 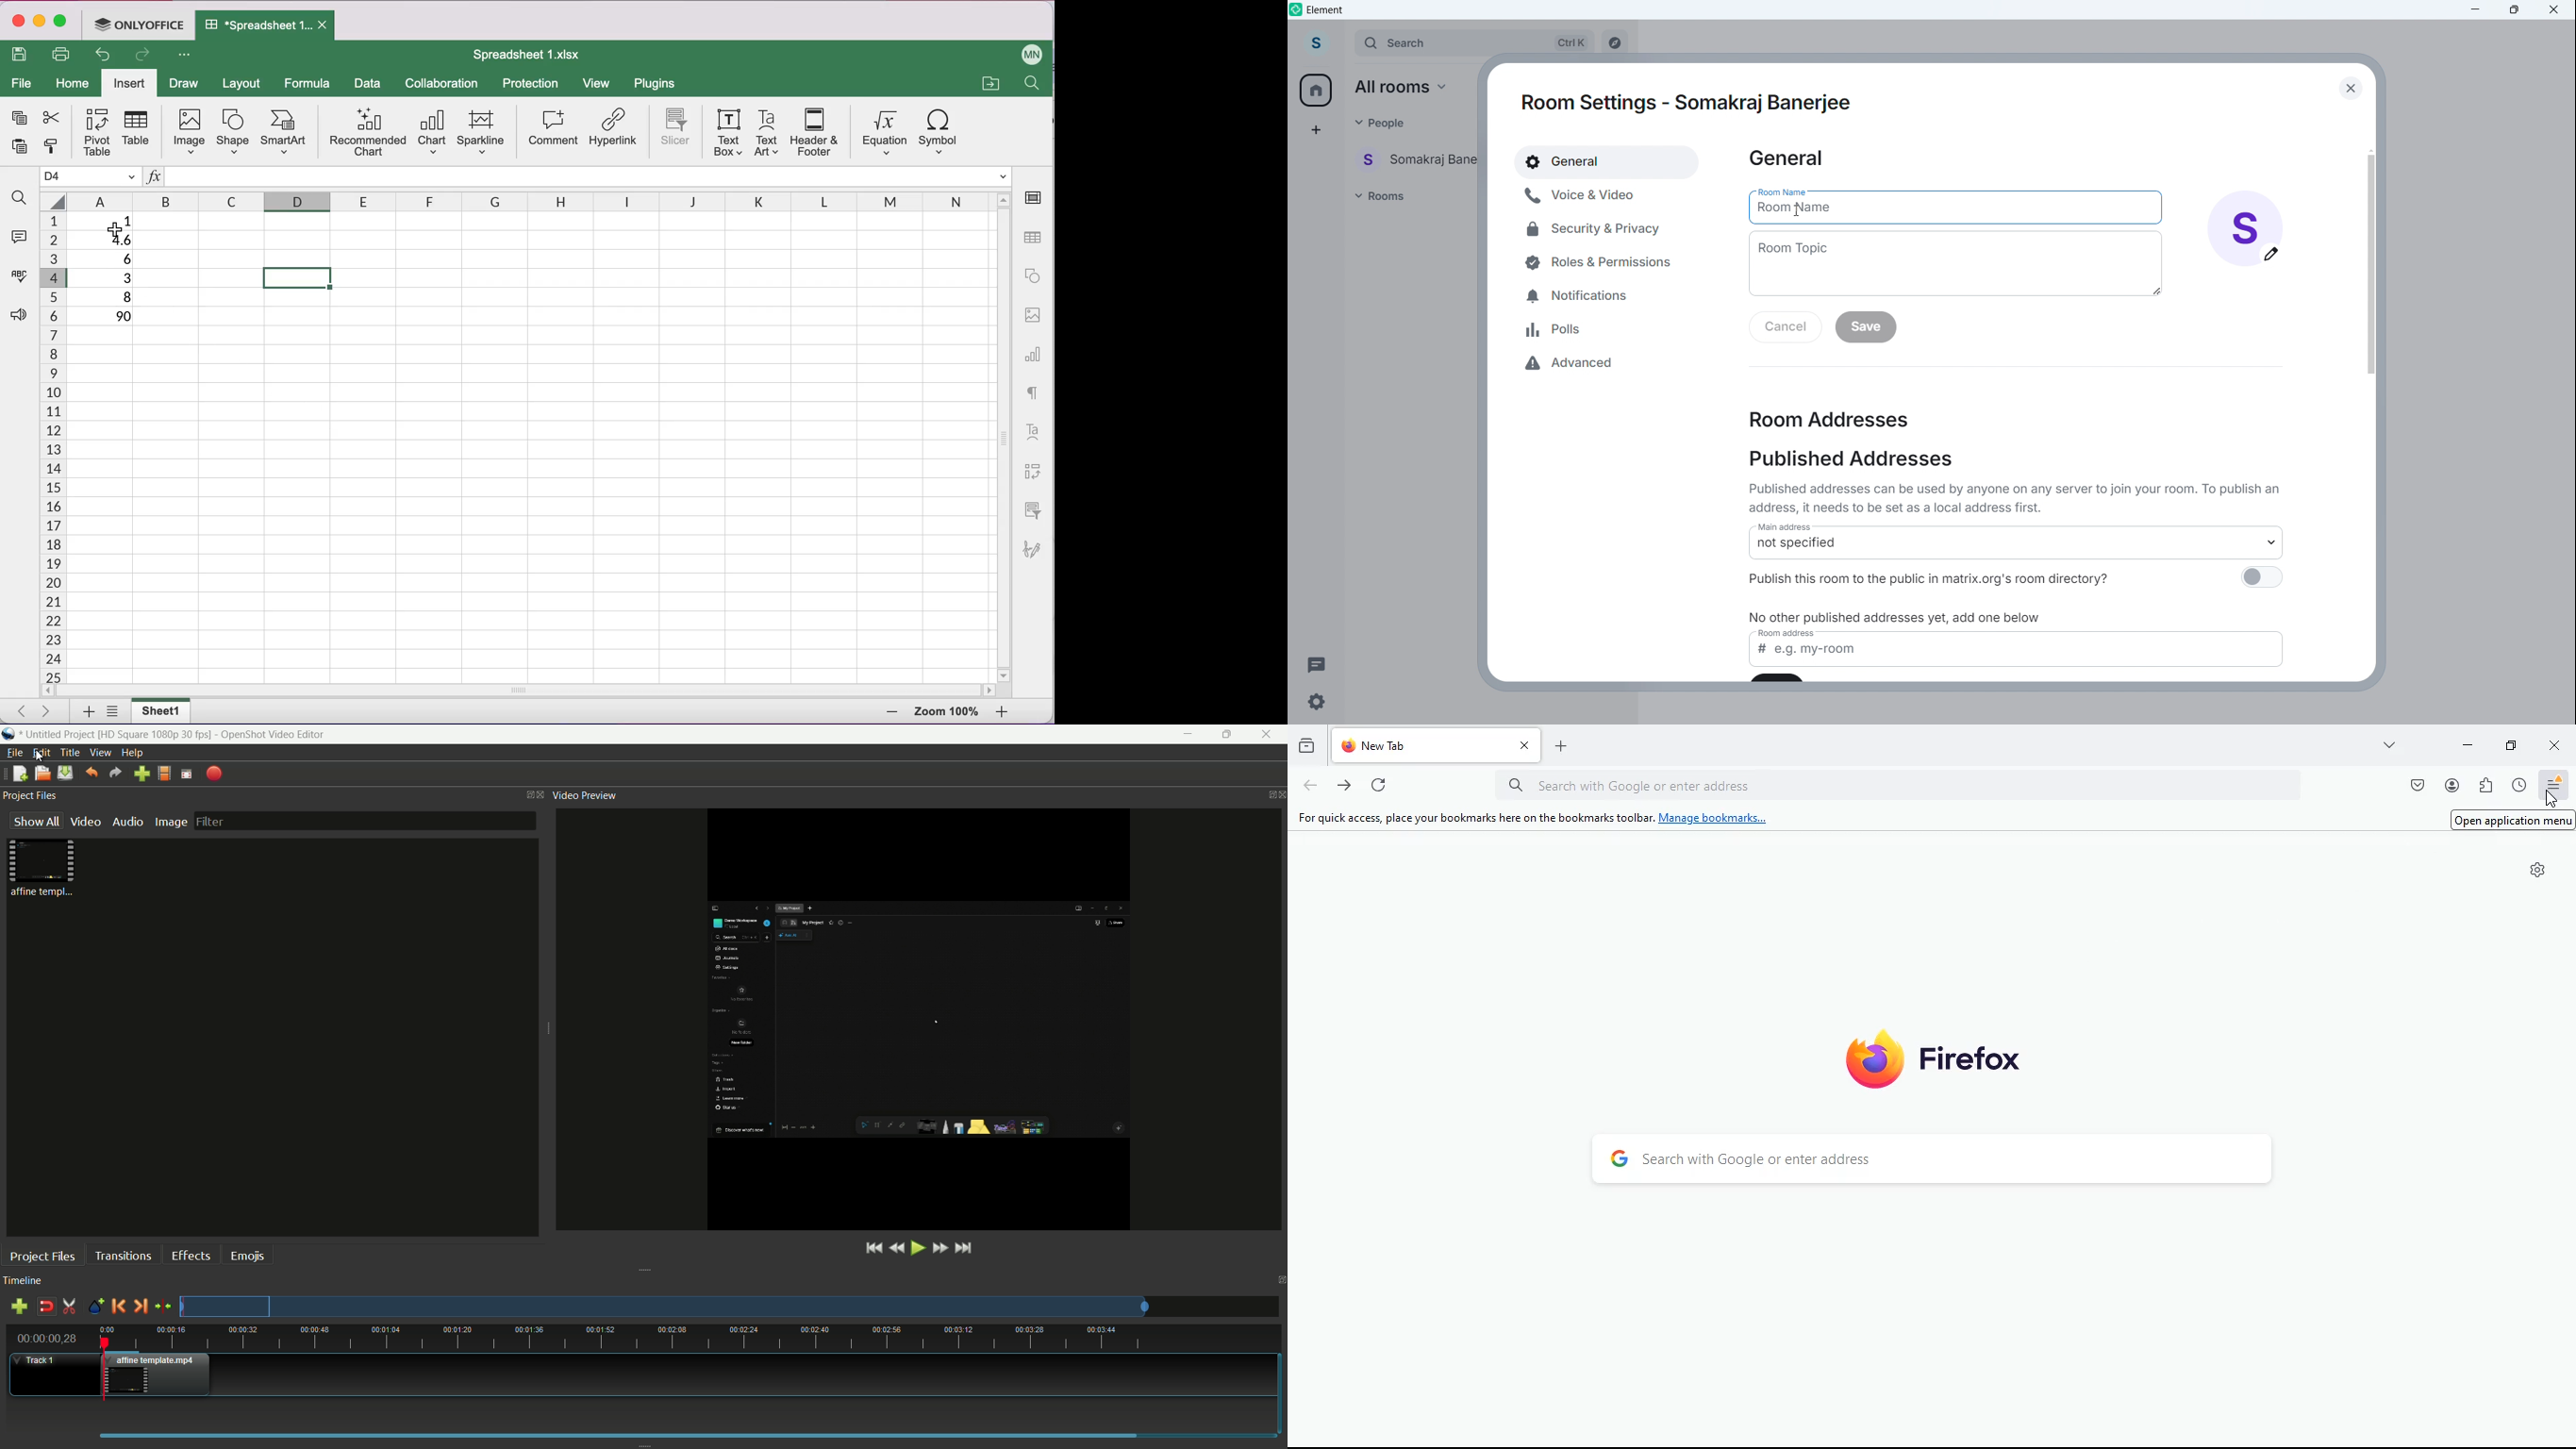 I want to click on Home , so click(x=1316, y=90).